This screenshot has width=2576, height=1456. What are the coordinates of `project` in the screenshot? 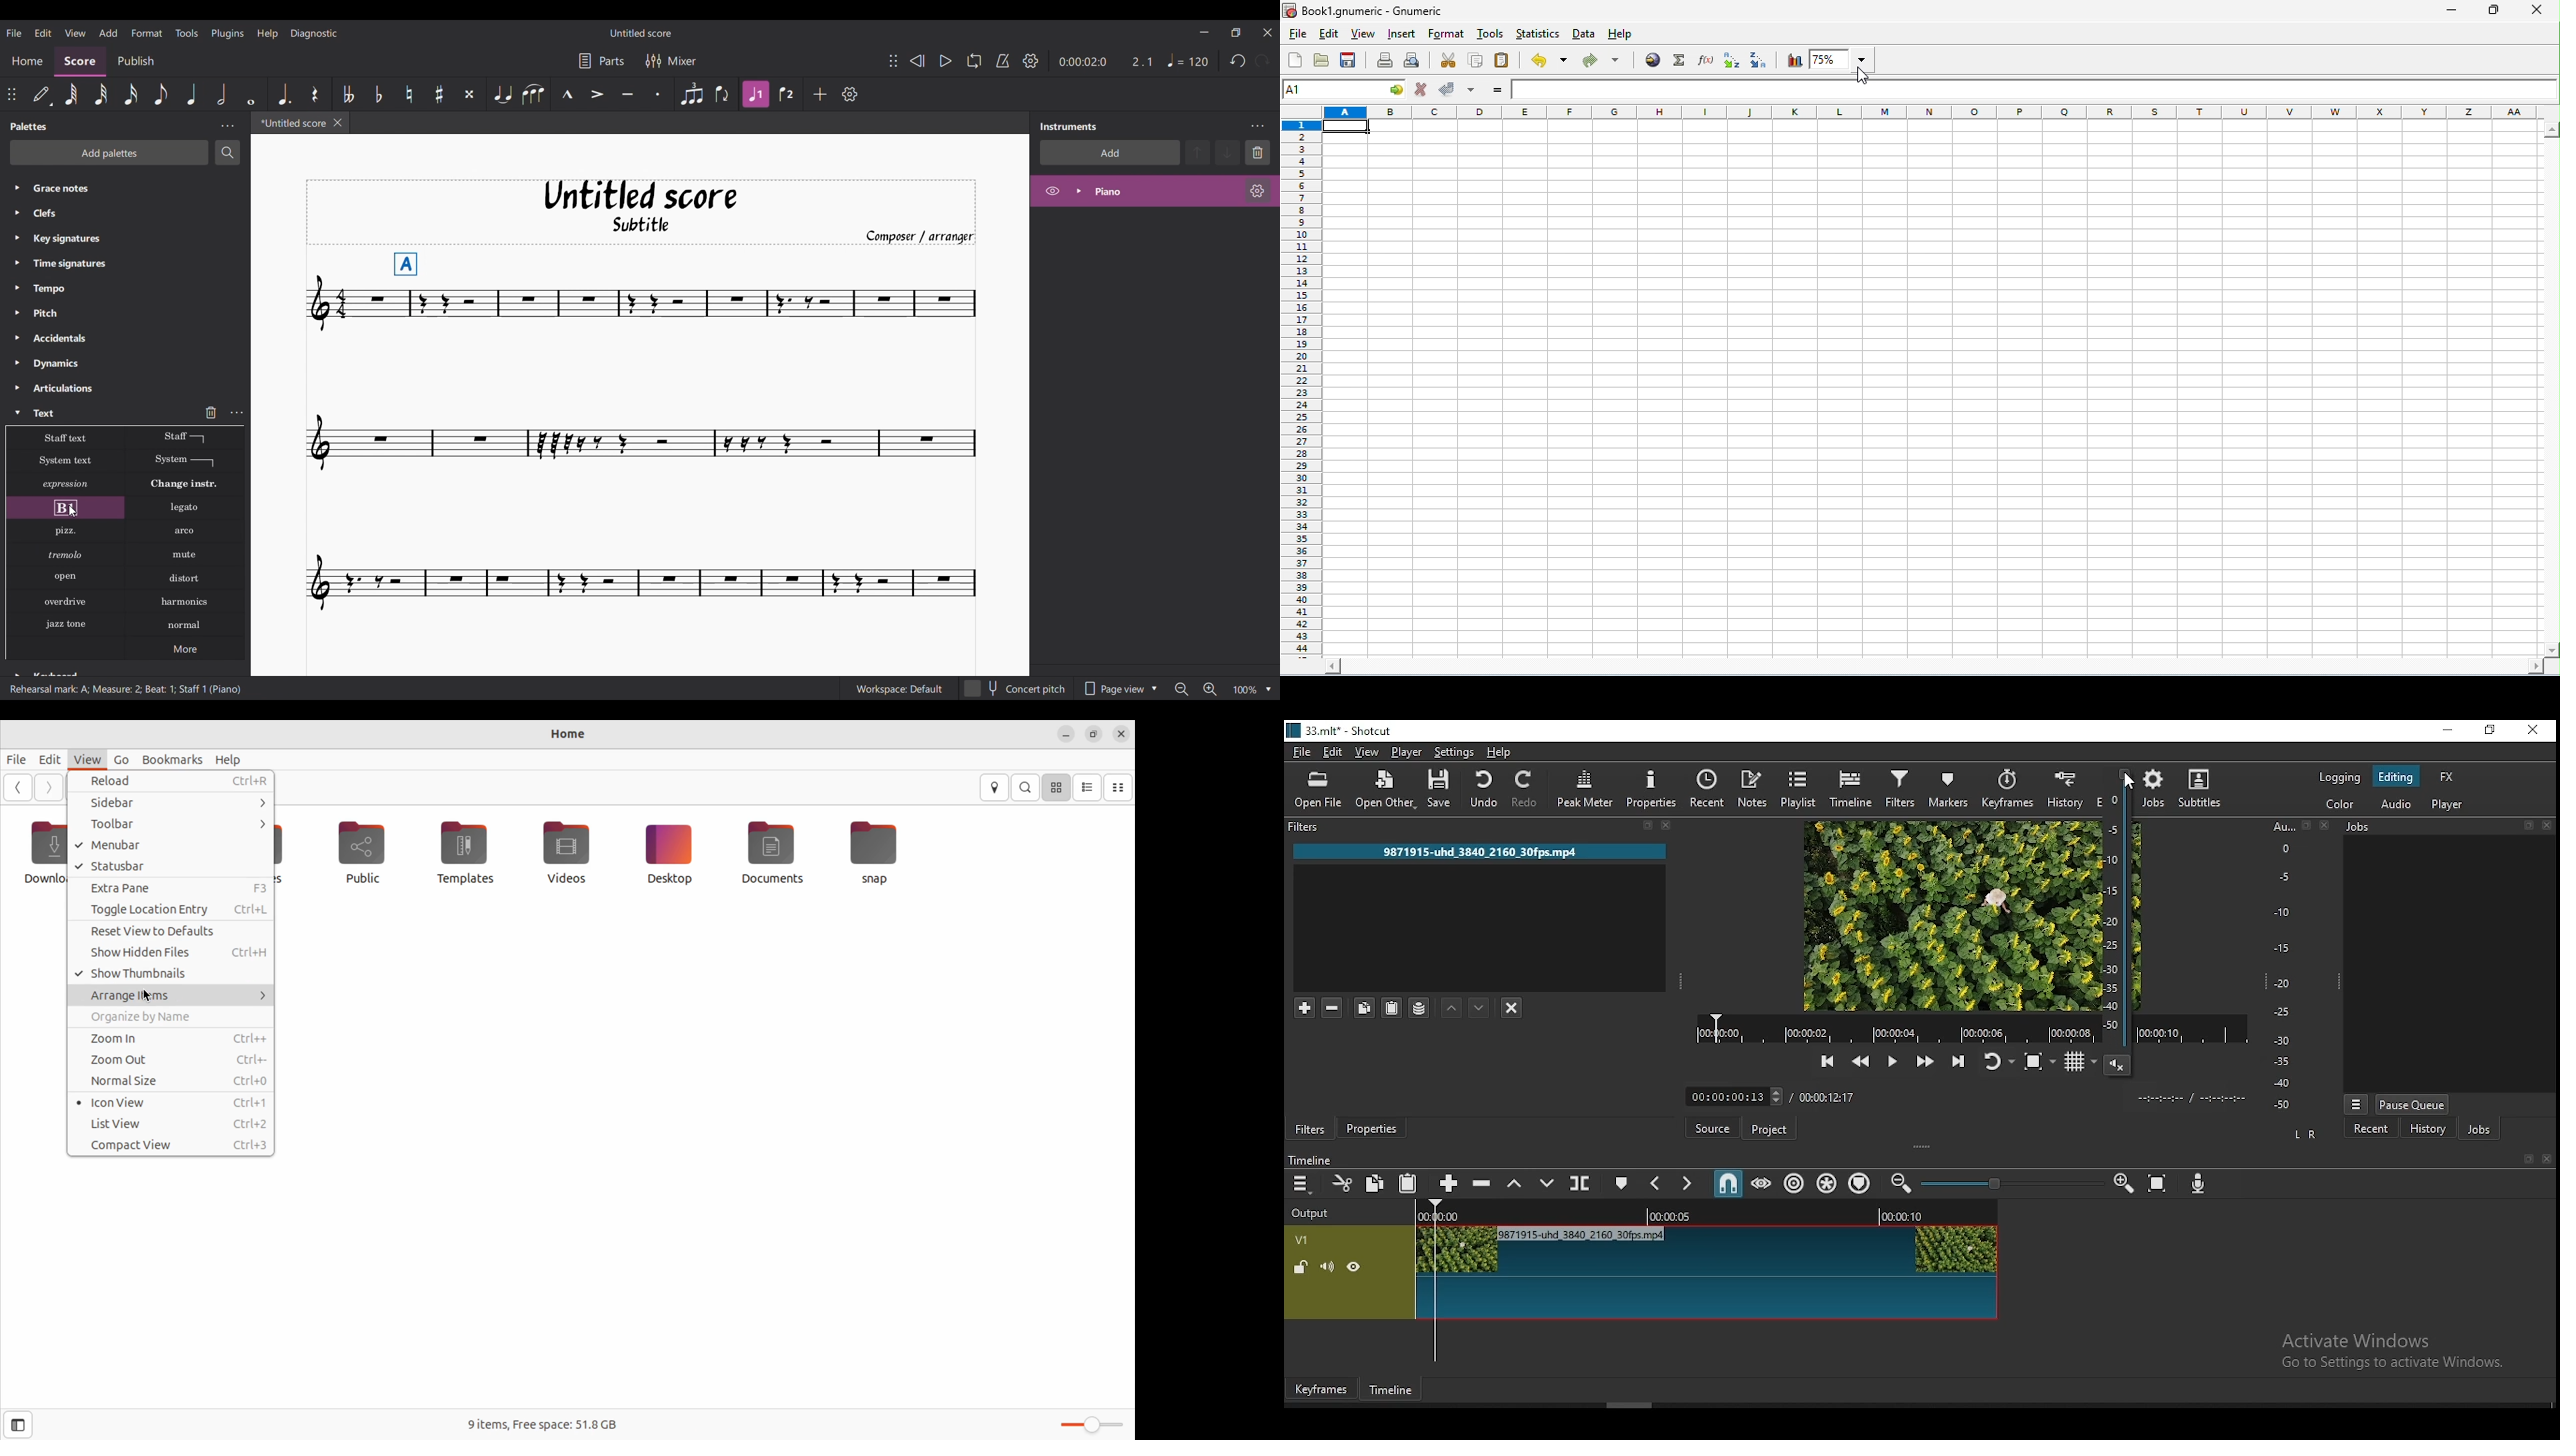 It's located at (1772, 1130).